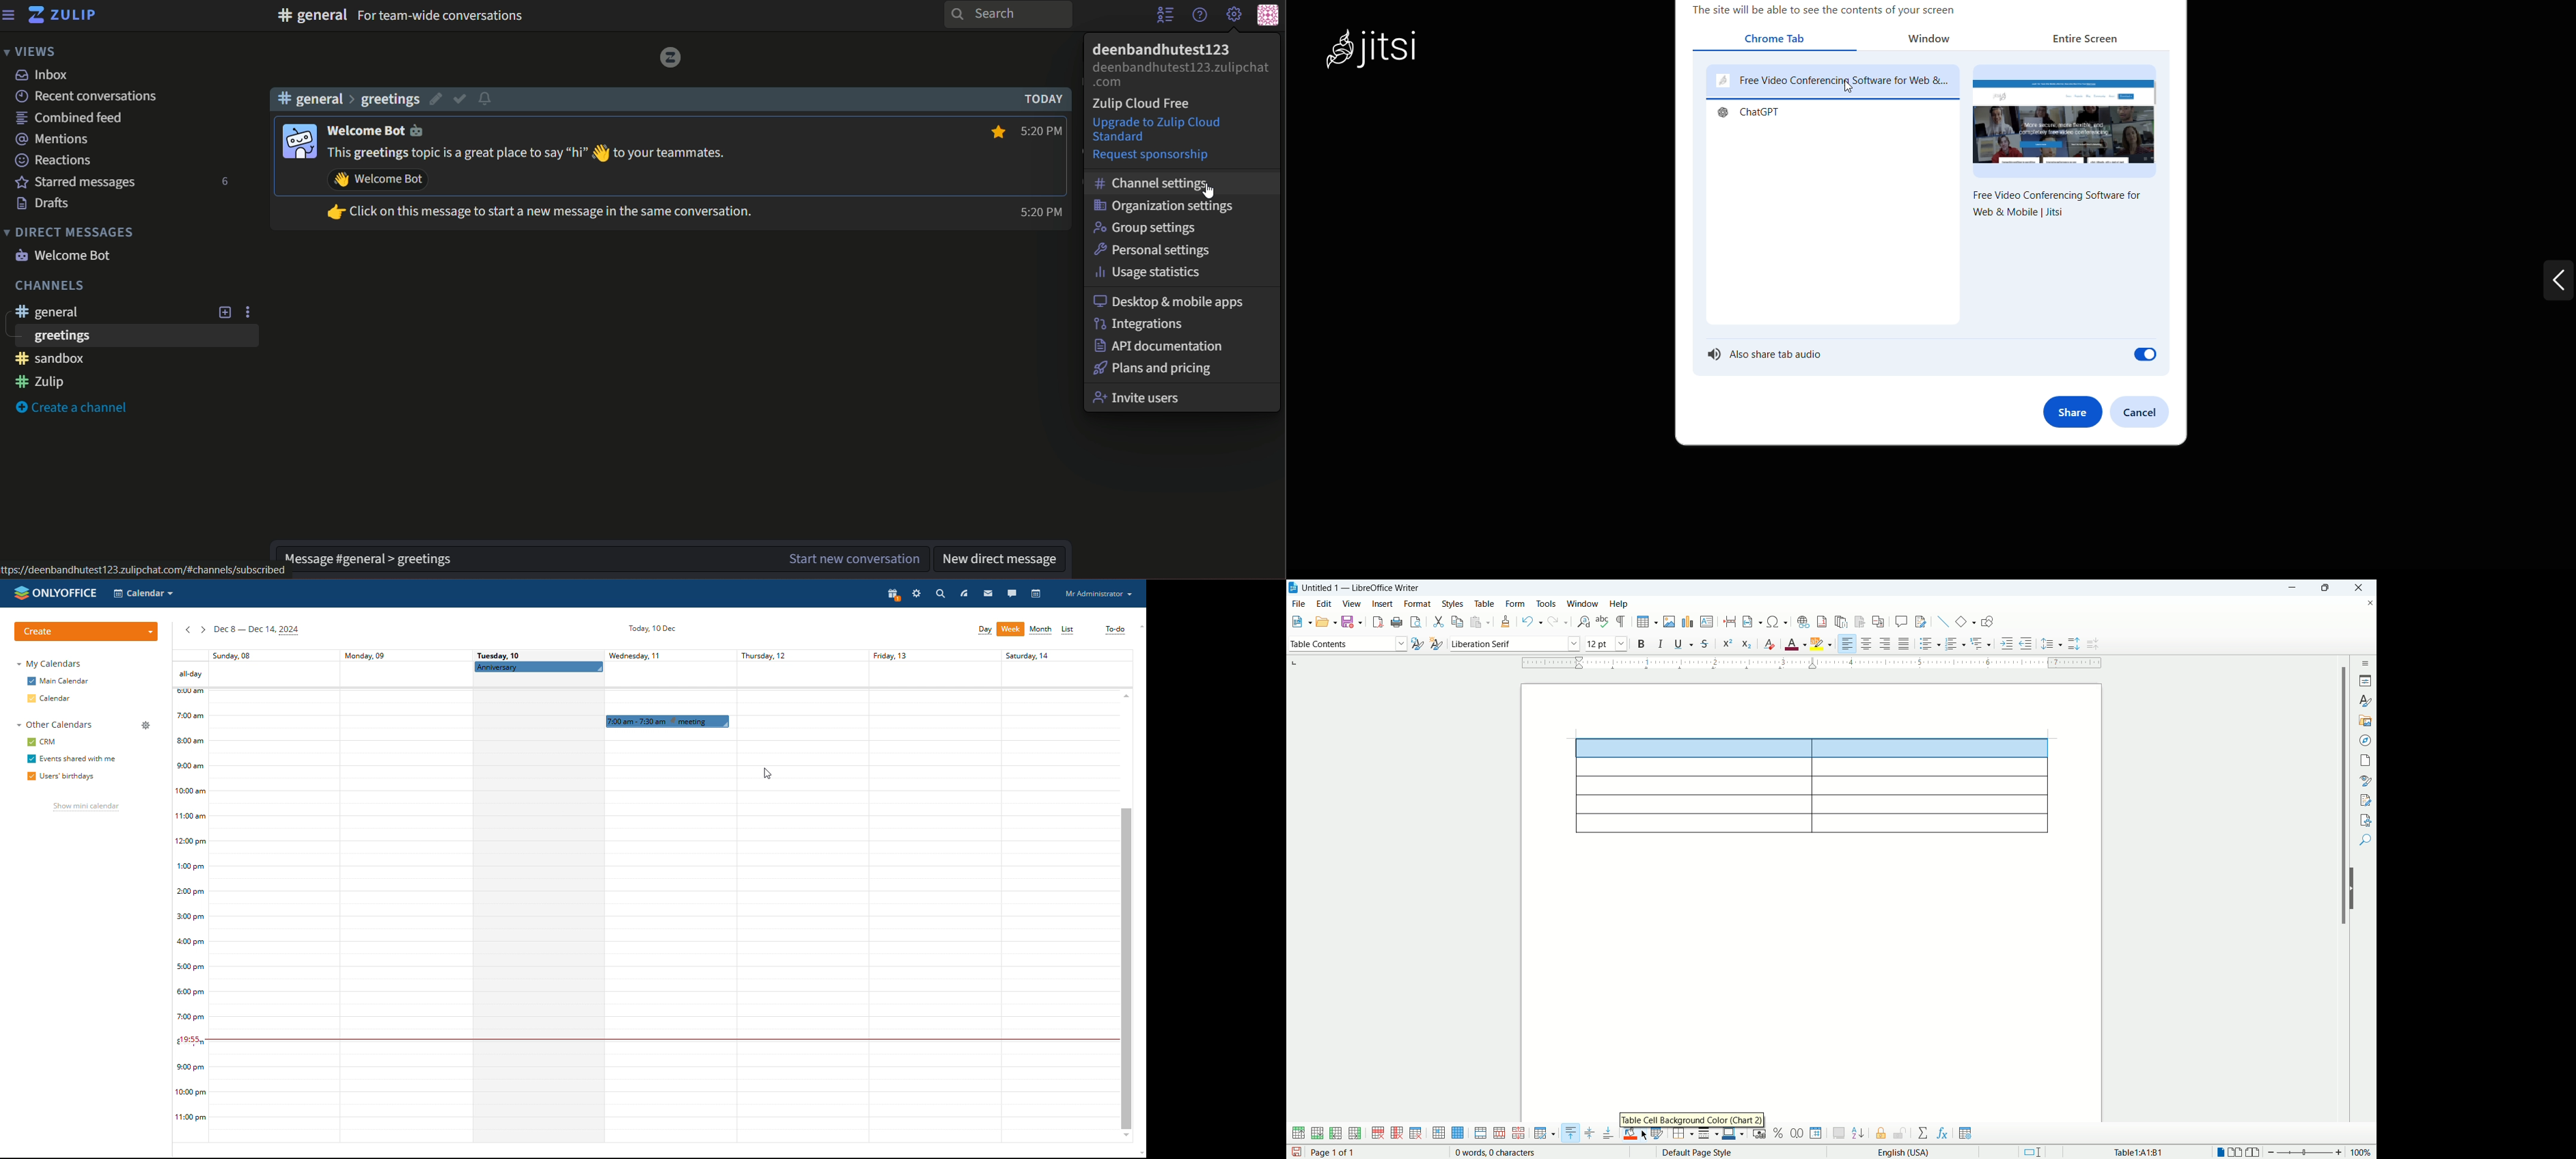 The width and height of the screenshot is (2576, 1176). What do you see at coordinates (1318, 1132) in the screenshot?
I see `insert row below` at bounding box center [1318, 1132].